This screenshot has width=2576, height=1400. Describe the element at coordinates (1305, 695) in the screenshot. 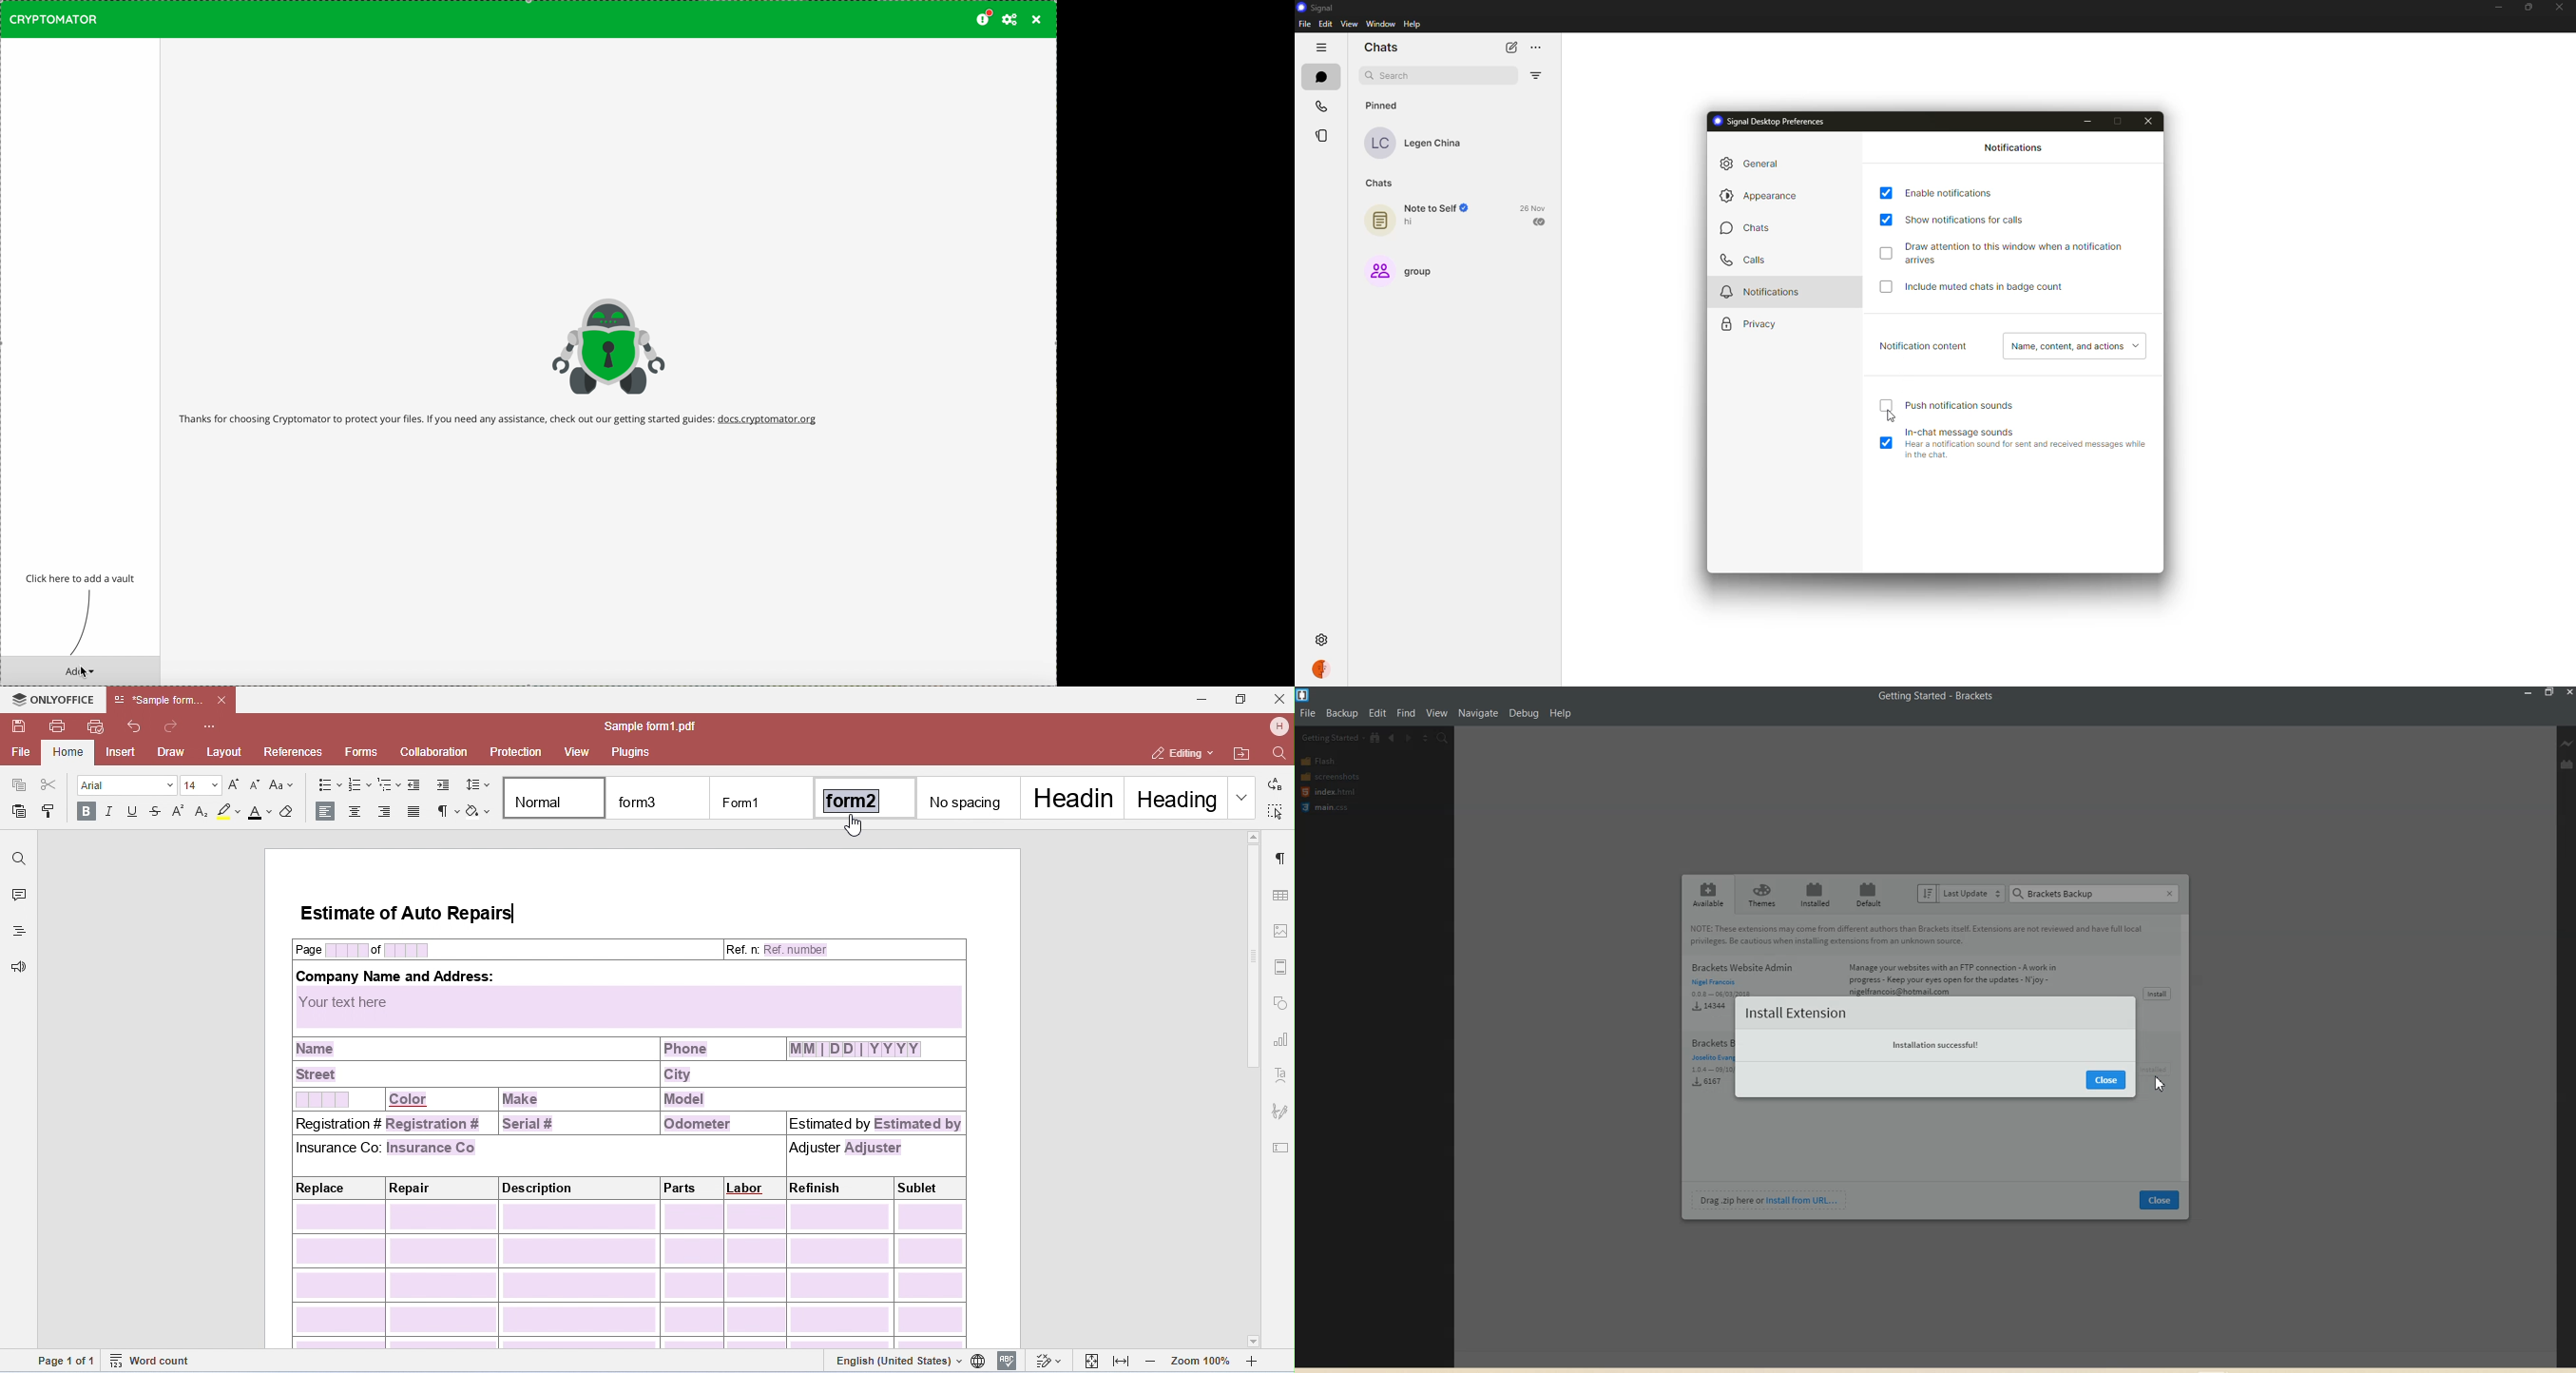

I see `Logo` at that location.